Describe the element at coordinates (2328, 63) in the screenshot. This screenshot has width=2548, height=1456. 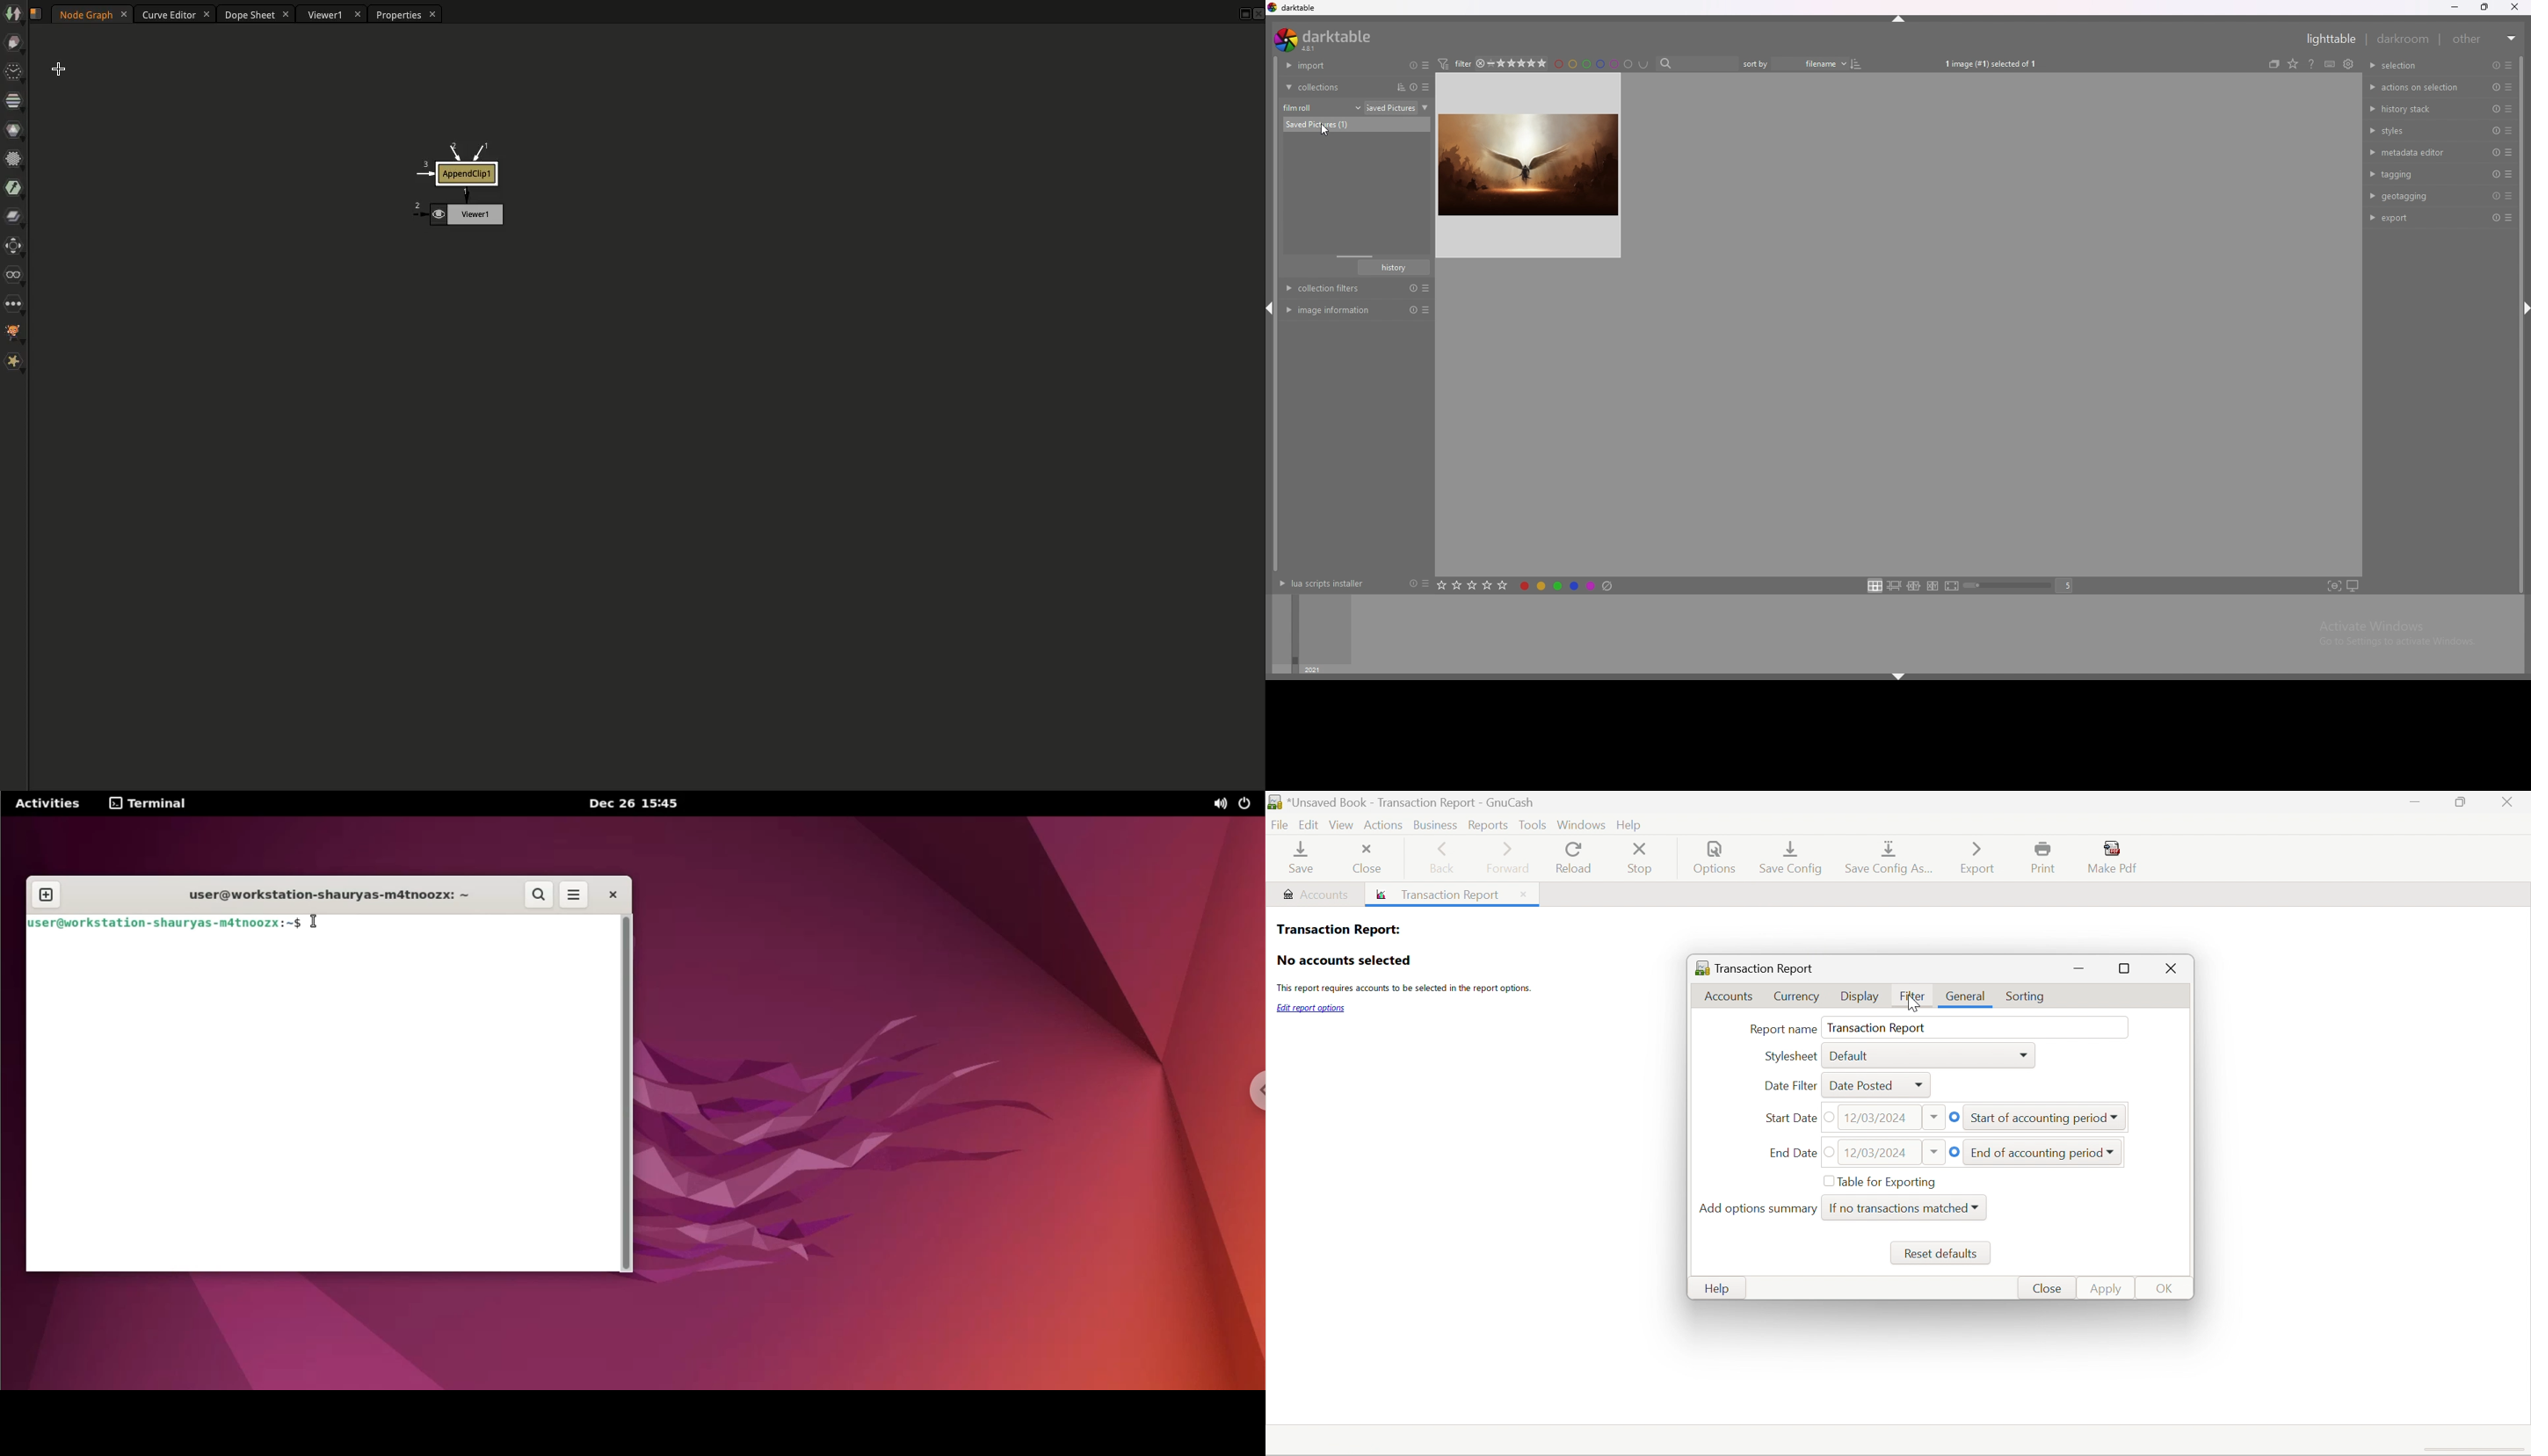
I see `online help` at that location.